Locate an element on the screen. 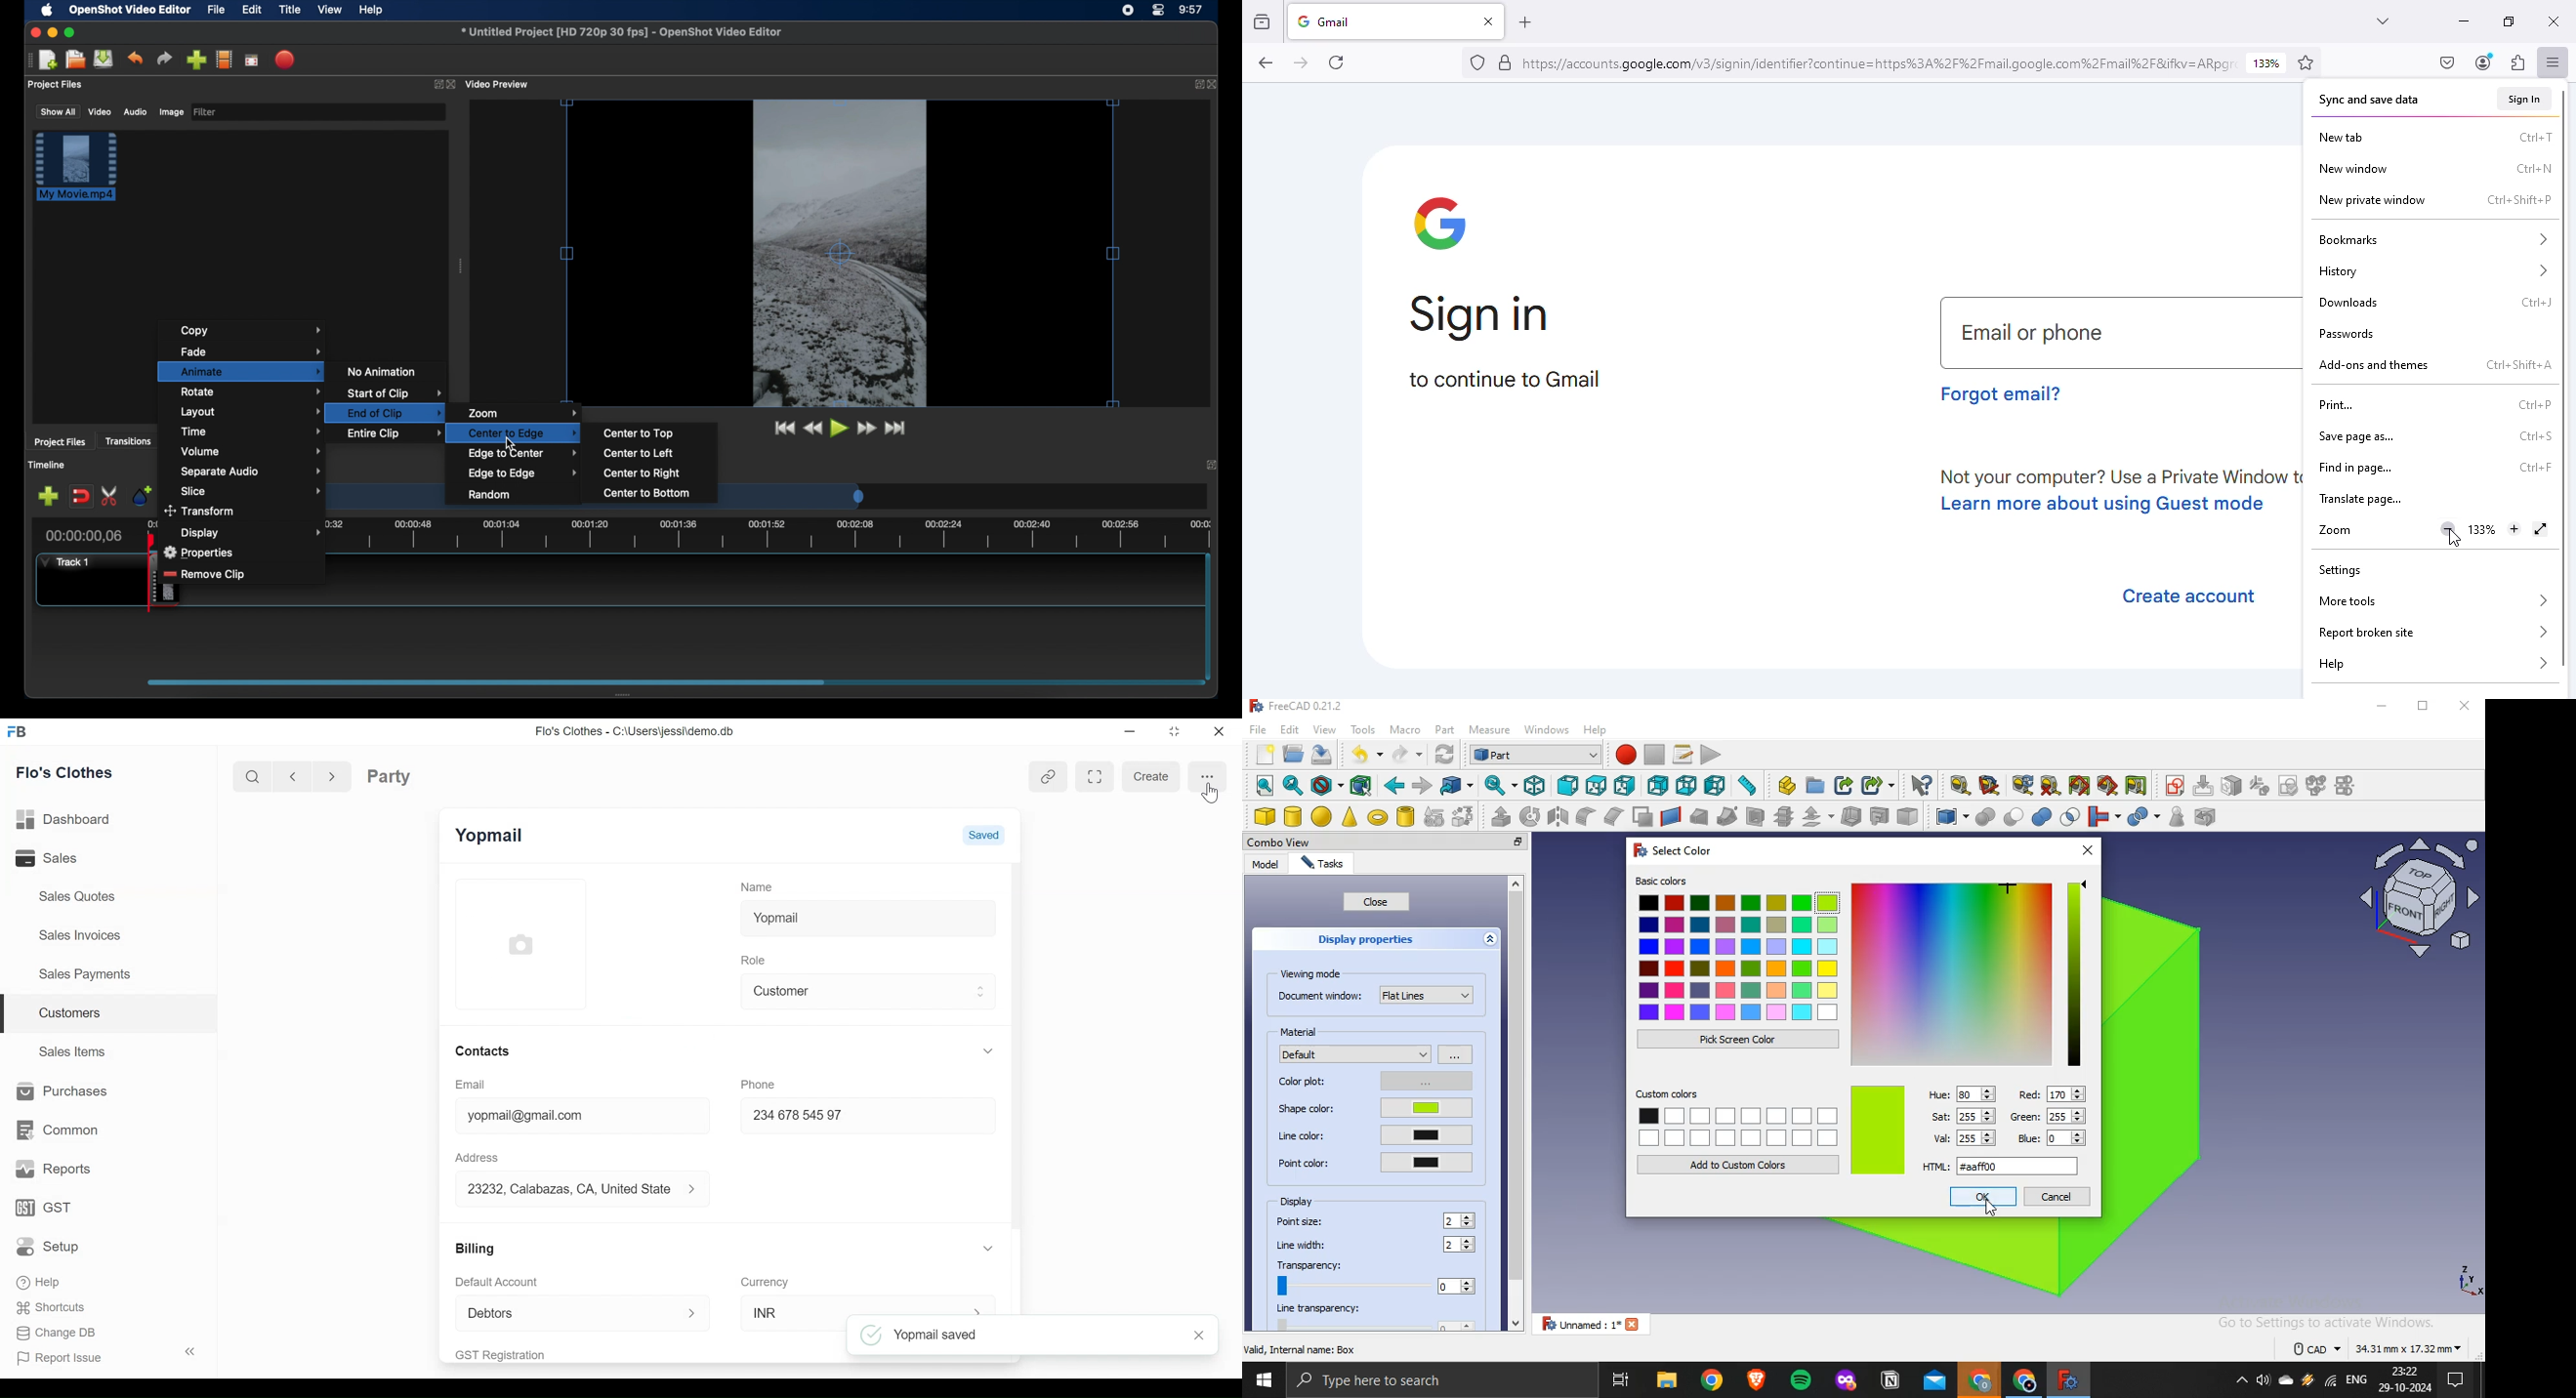  maximize is located at coordinates (2510, 21).